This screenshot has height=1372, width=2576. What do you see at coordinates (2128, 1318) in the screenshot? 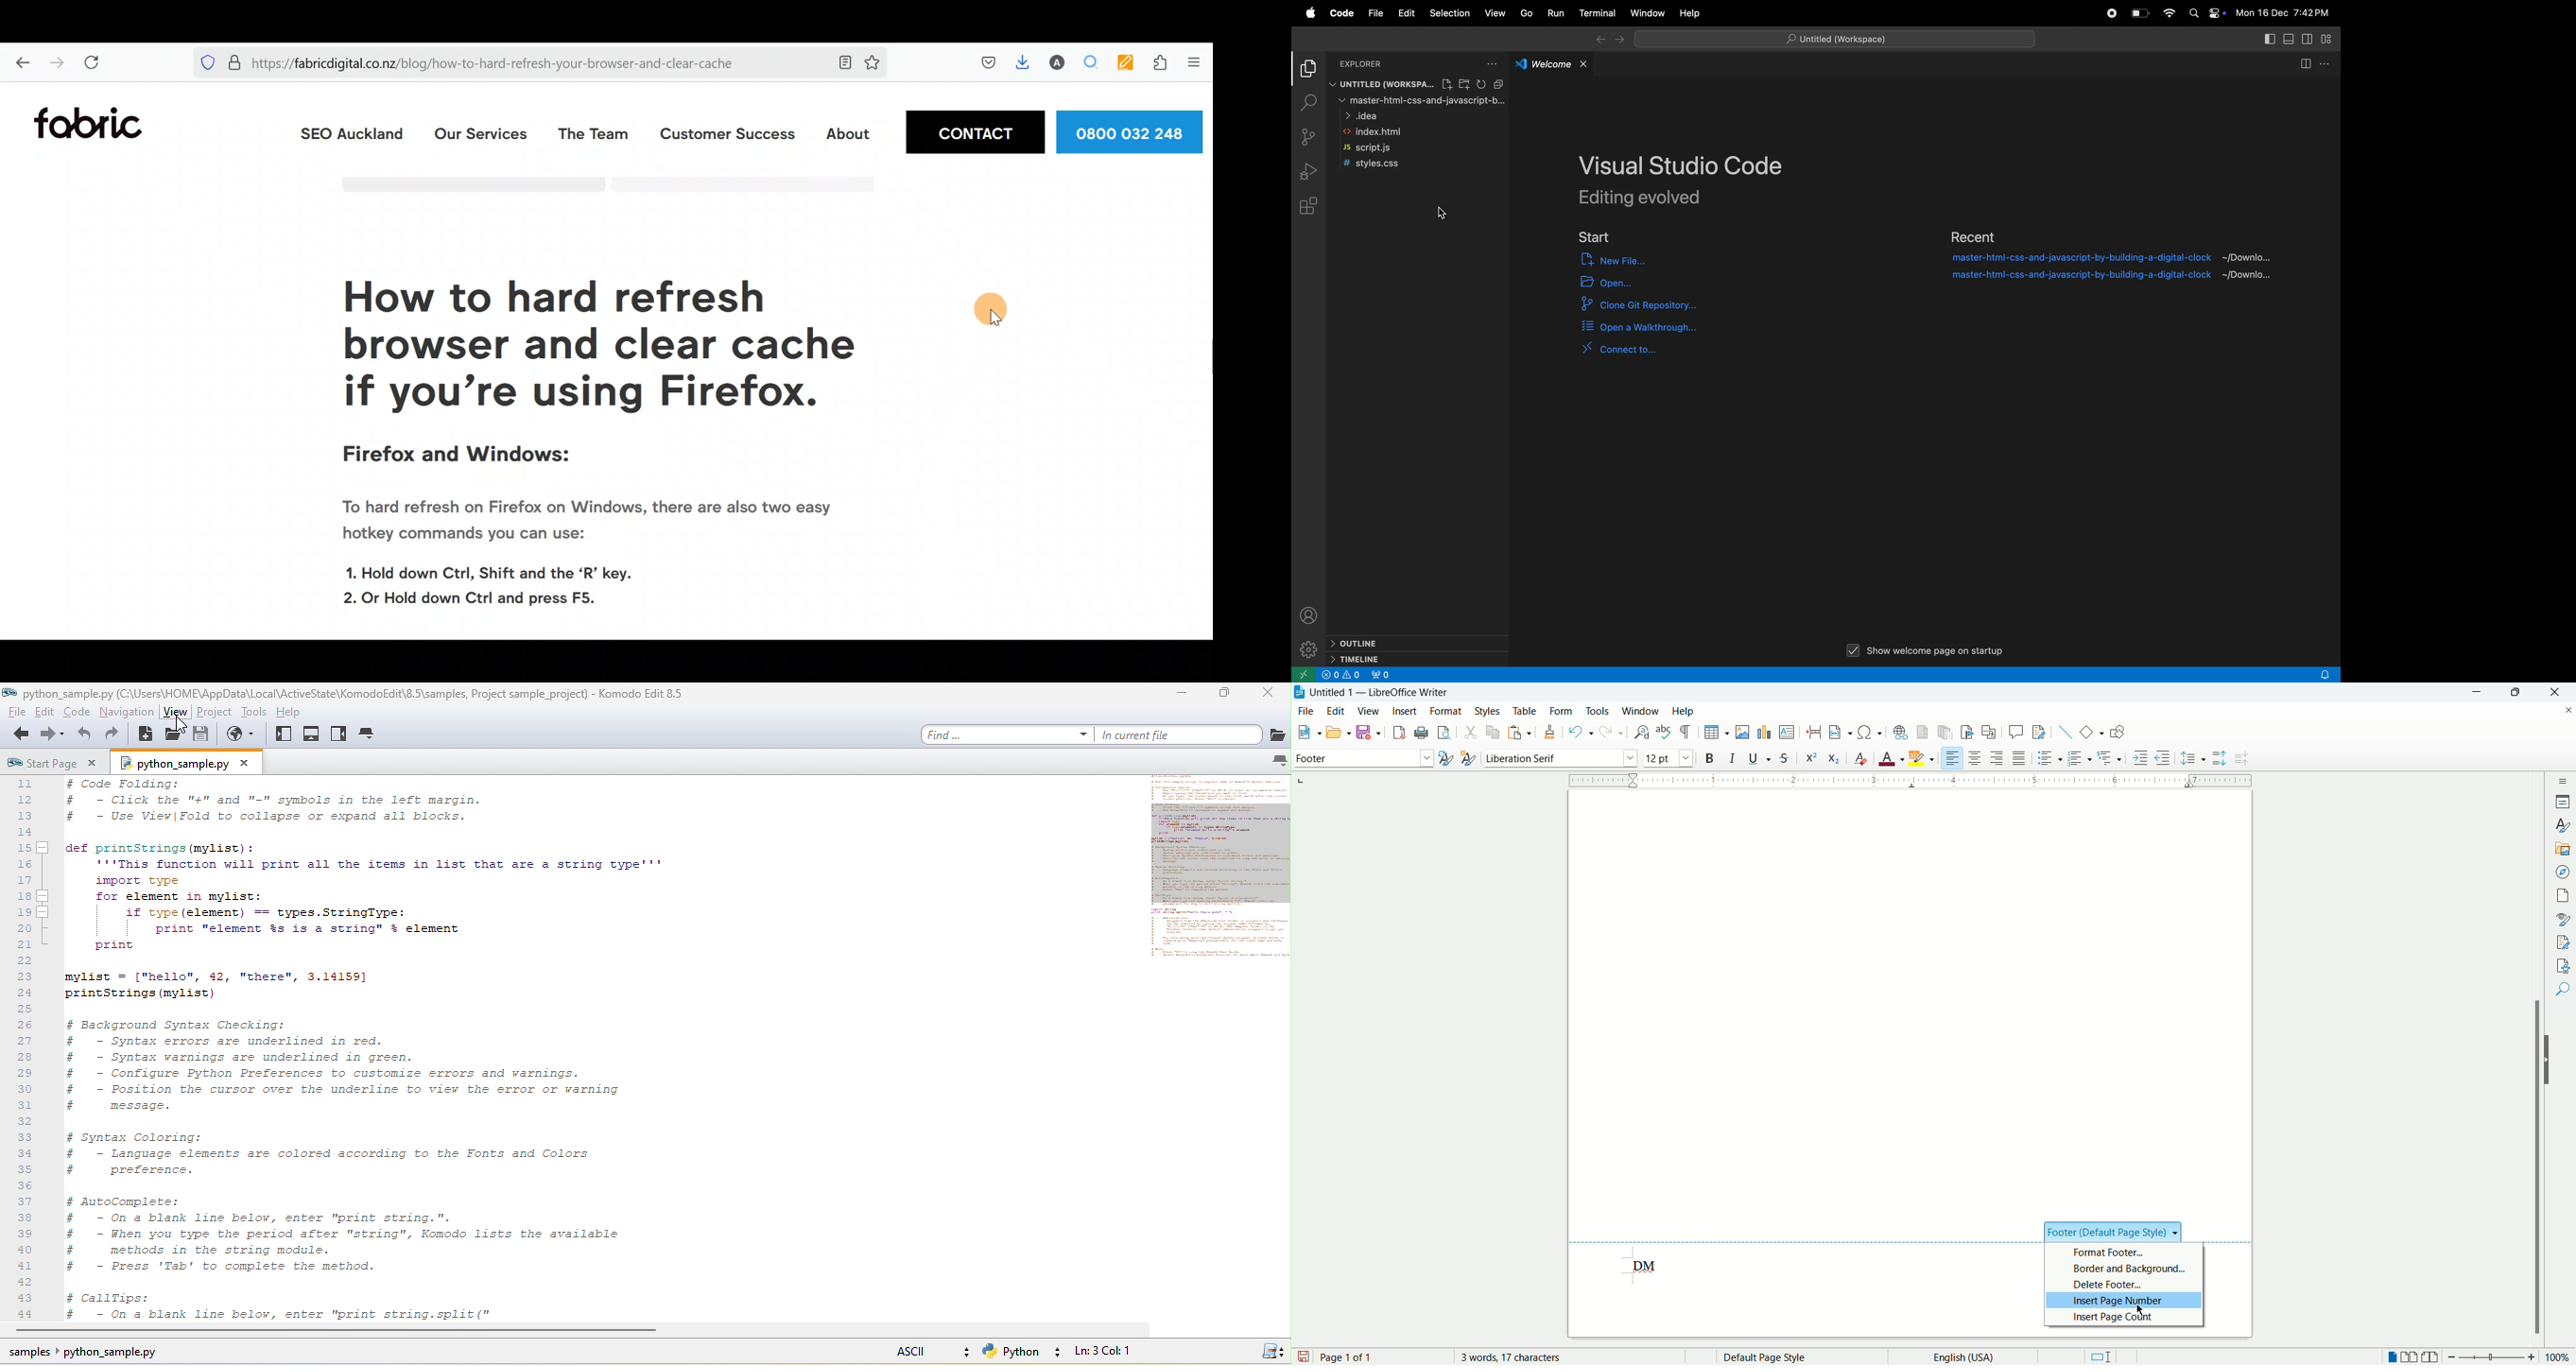
I see `insert page count` at bounding box center [2128, 1318].